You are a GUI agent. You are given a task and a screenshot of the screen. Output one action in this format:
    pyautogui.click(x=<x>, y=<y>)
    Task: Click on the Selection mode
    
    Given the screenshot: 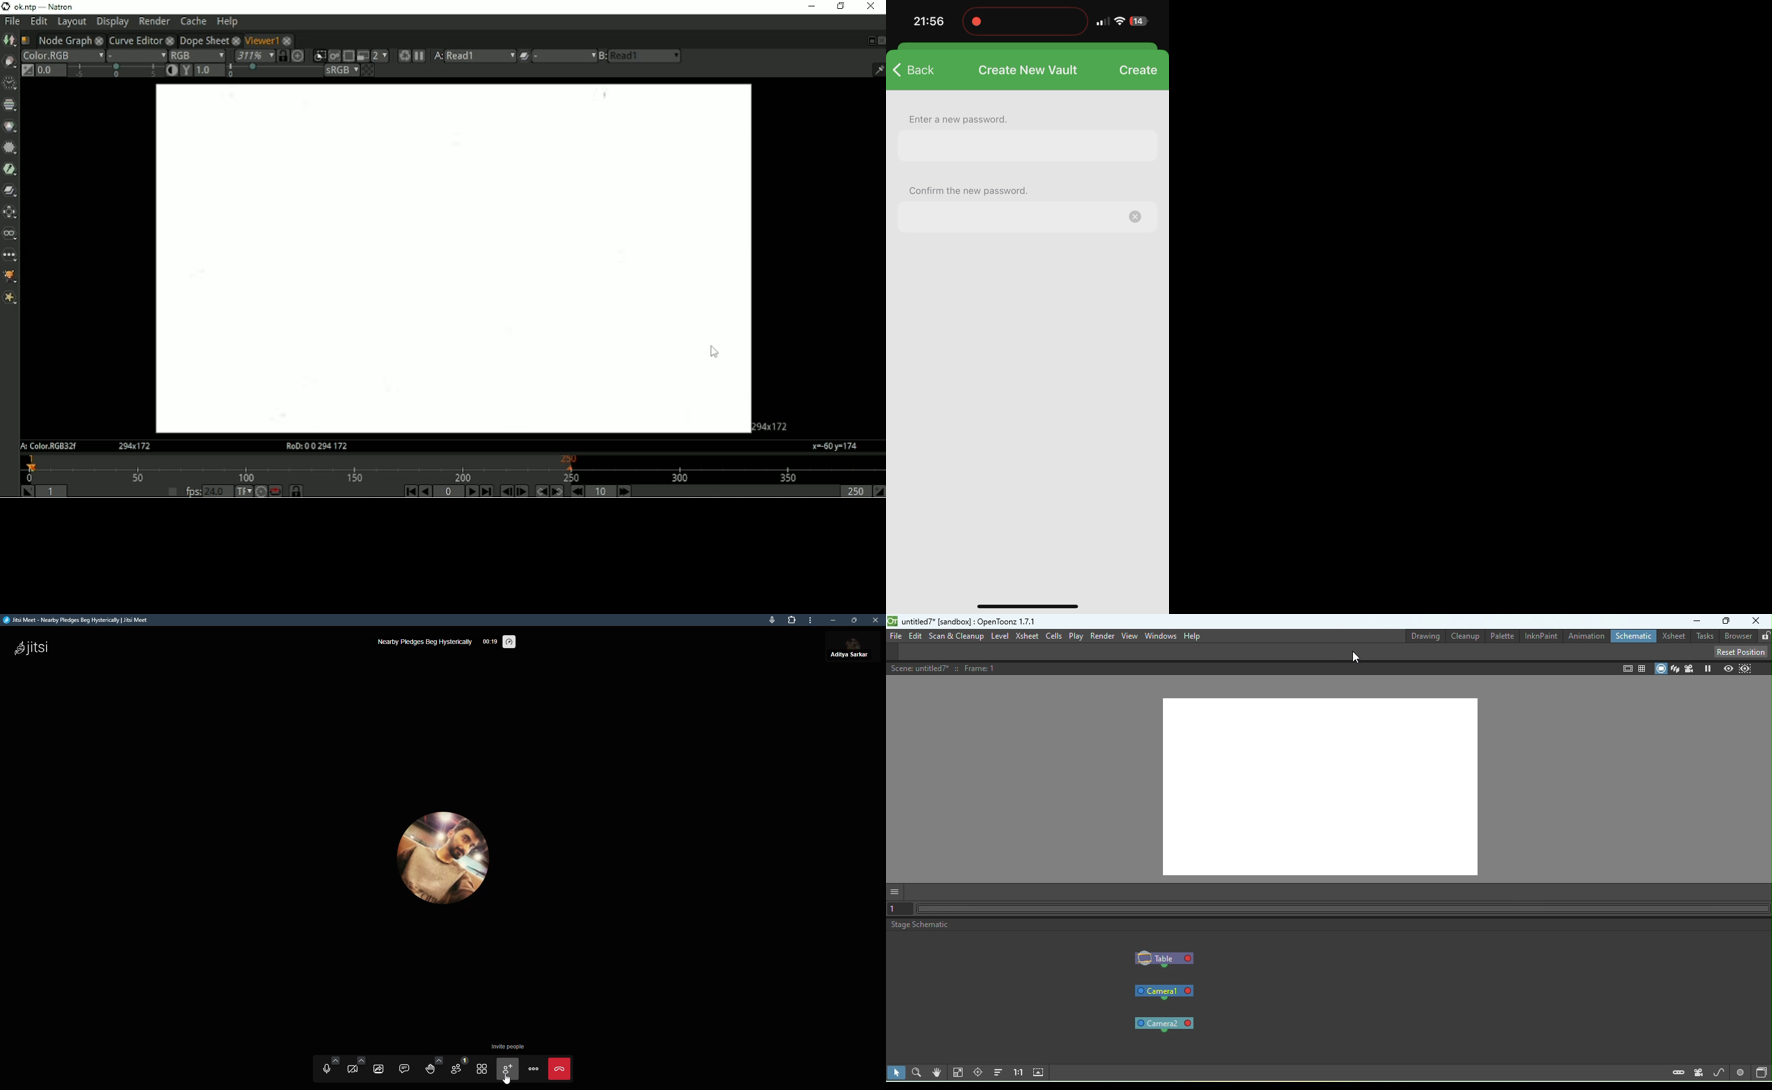 What is the action you would take?
    pyautogui.click(x=898, y=1073)
    